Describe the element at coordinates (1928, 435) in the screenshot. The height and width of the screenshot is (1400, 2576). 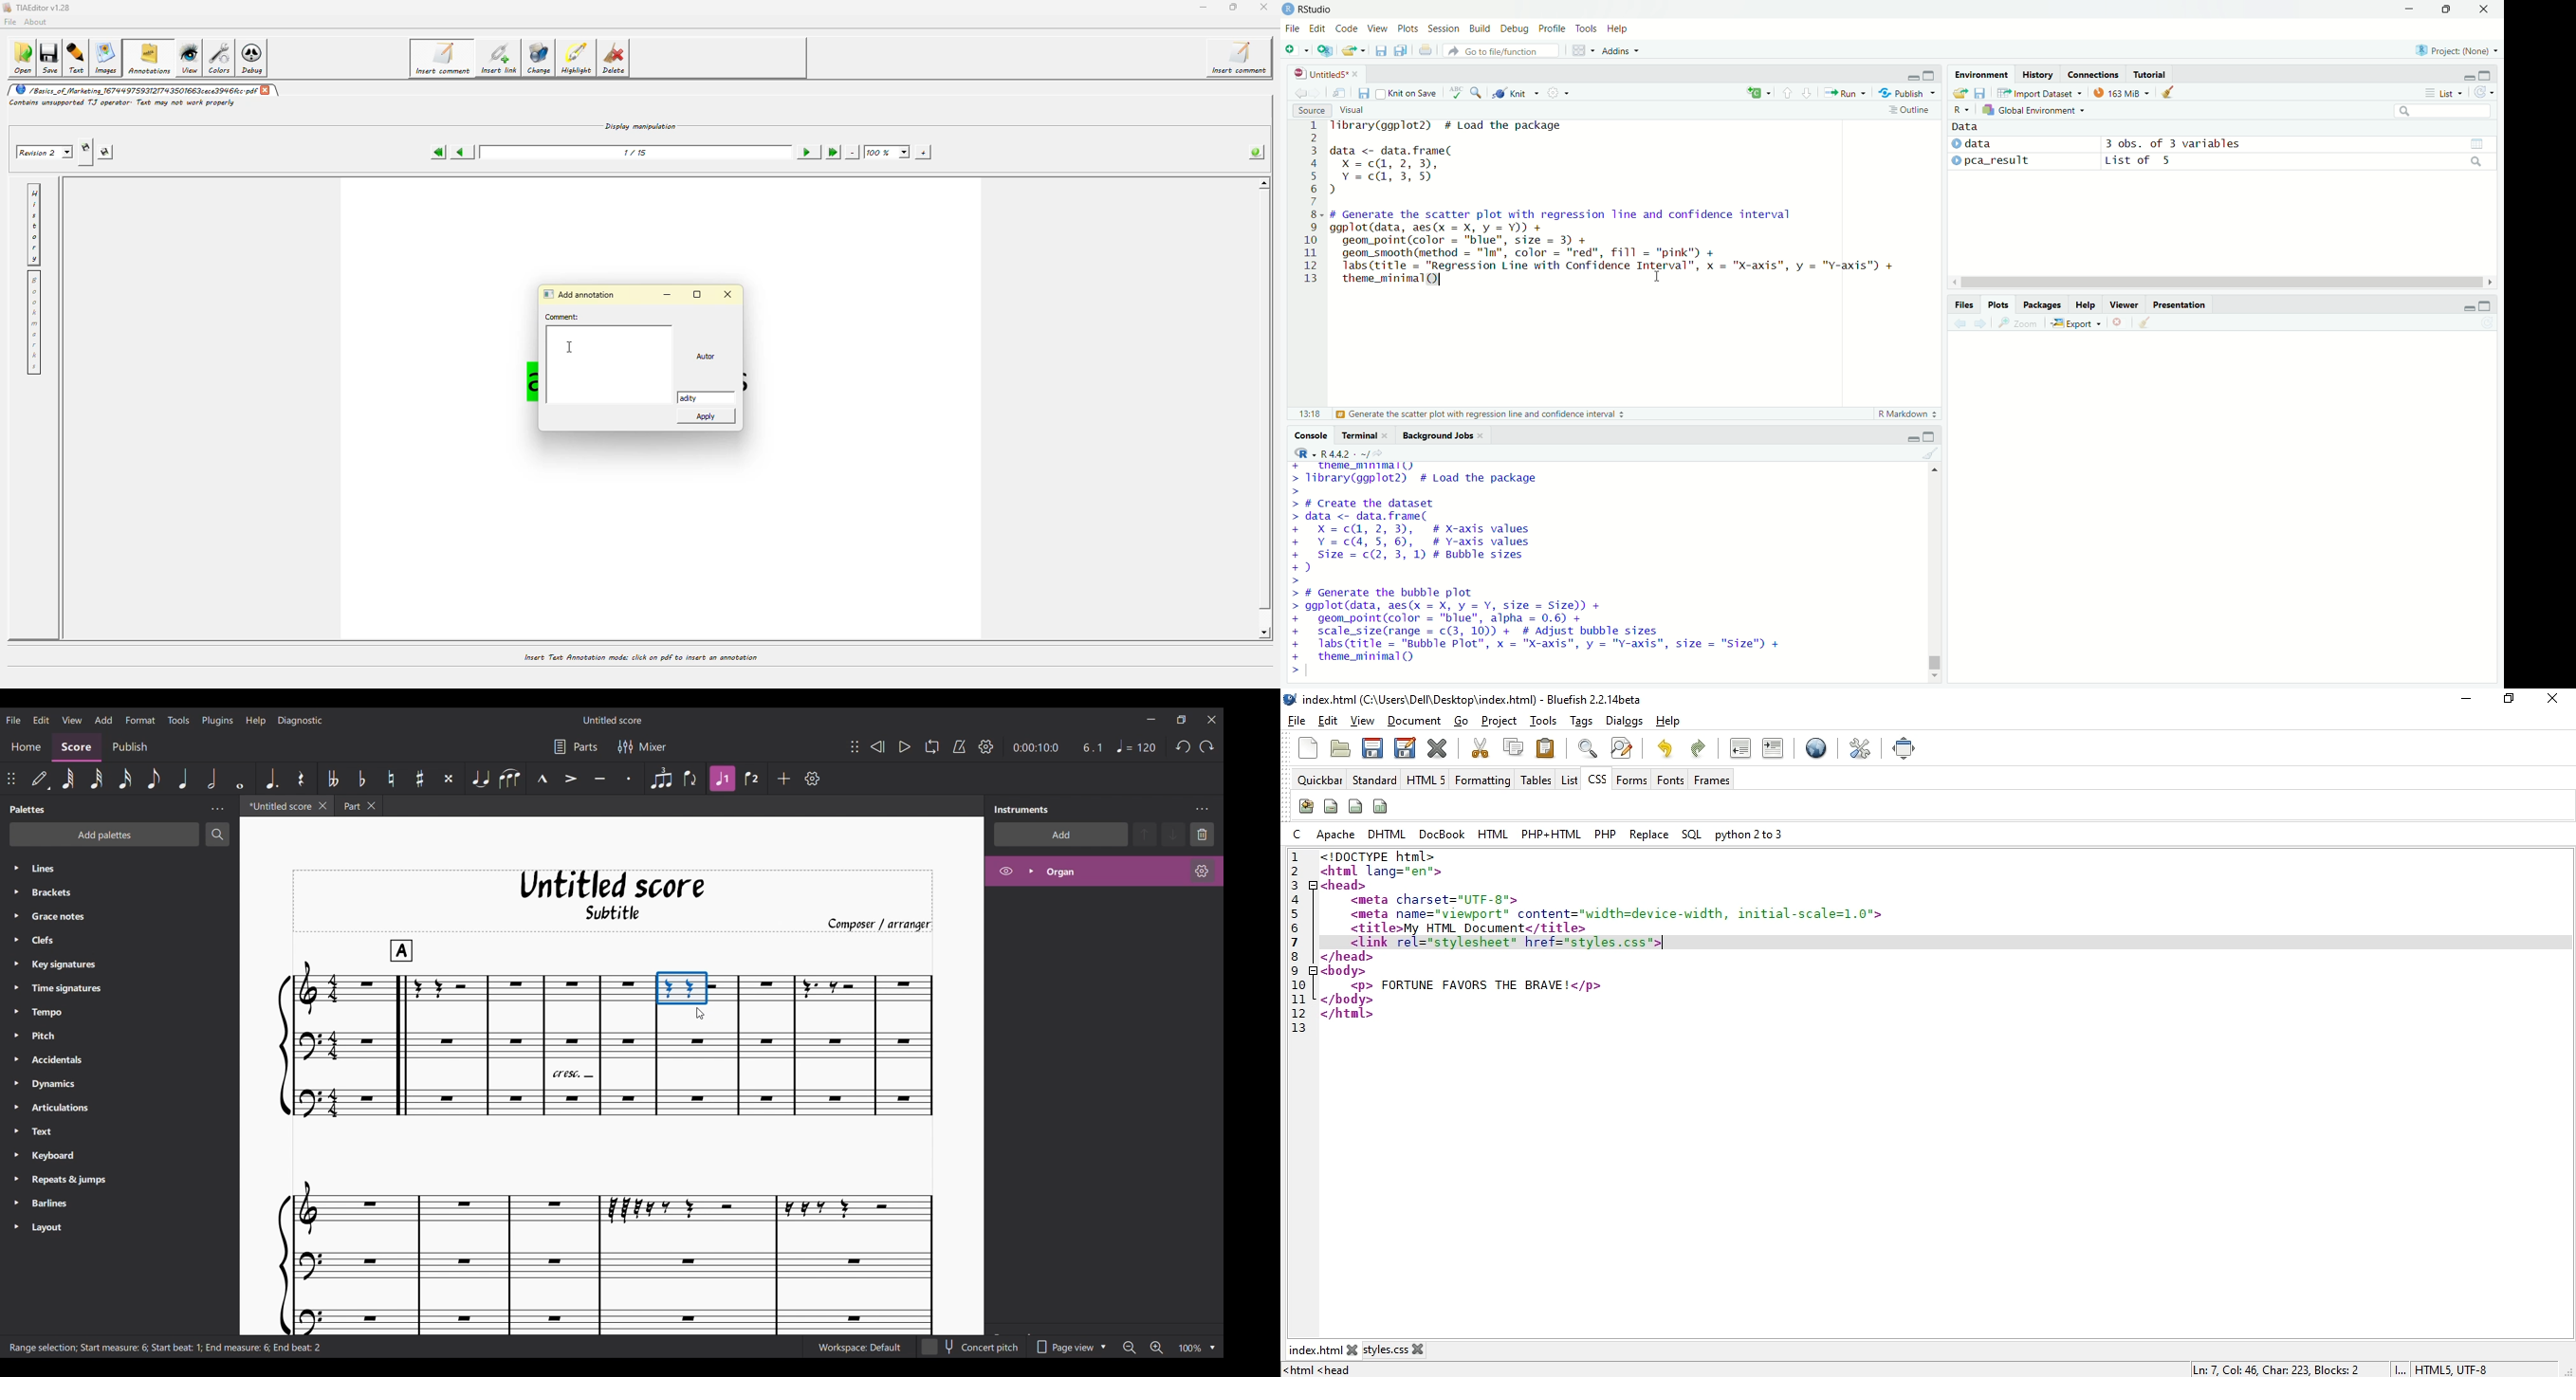
I see `expand` at that location.